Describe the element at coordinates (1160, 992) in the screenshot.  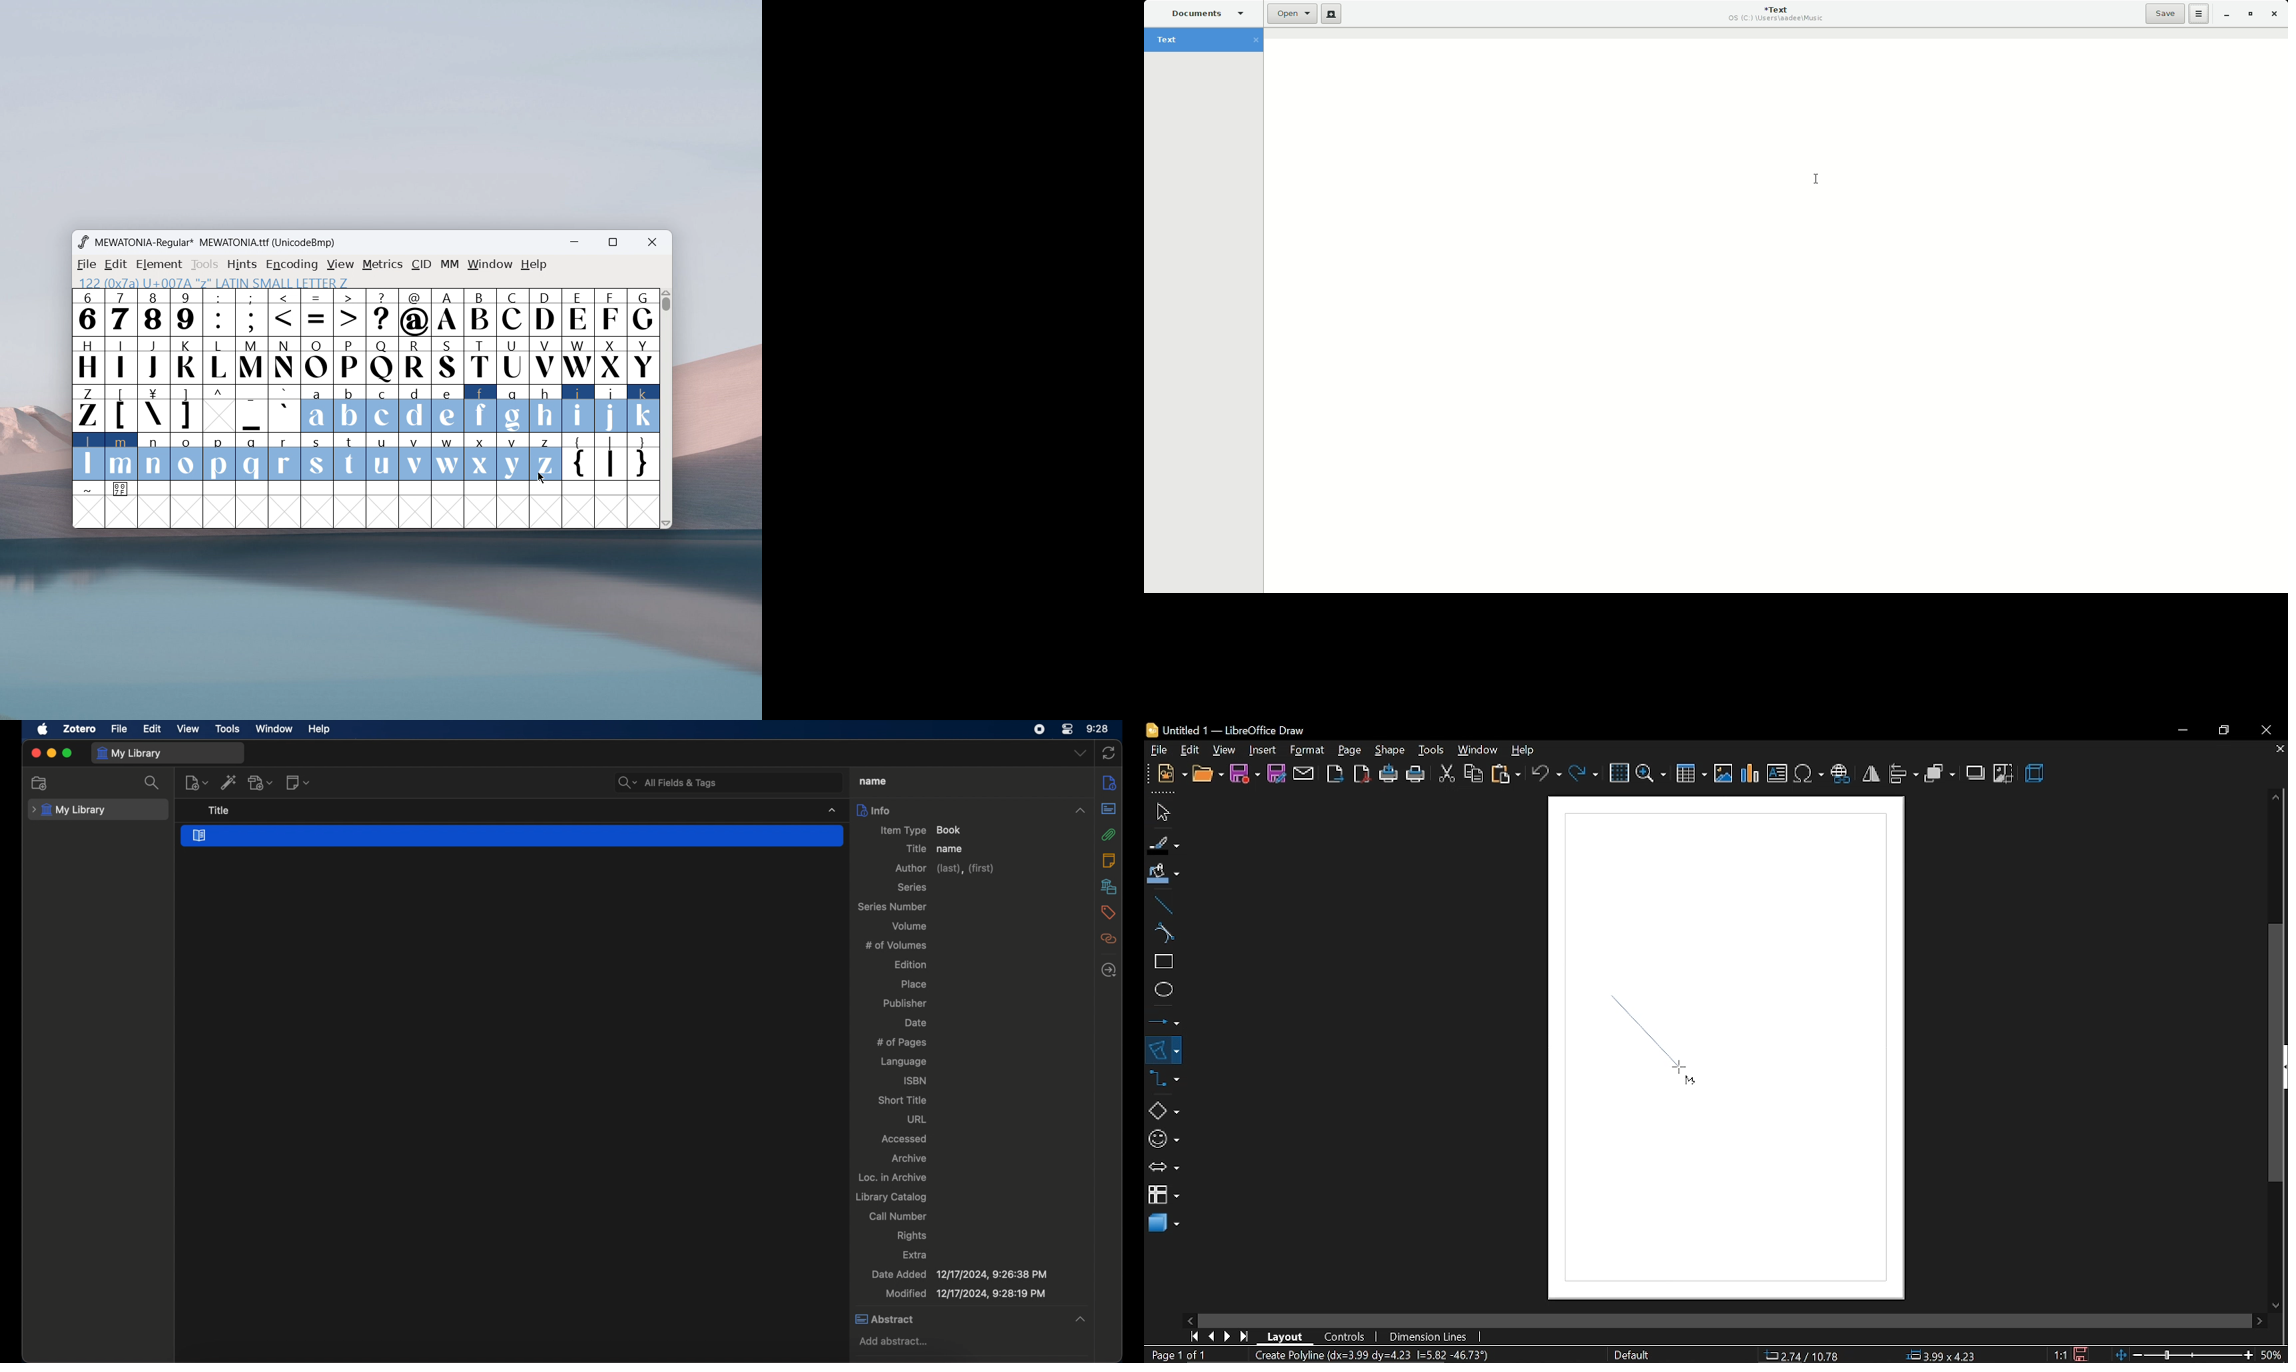
I see `ellipse` at that location.